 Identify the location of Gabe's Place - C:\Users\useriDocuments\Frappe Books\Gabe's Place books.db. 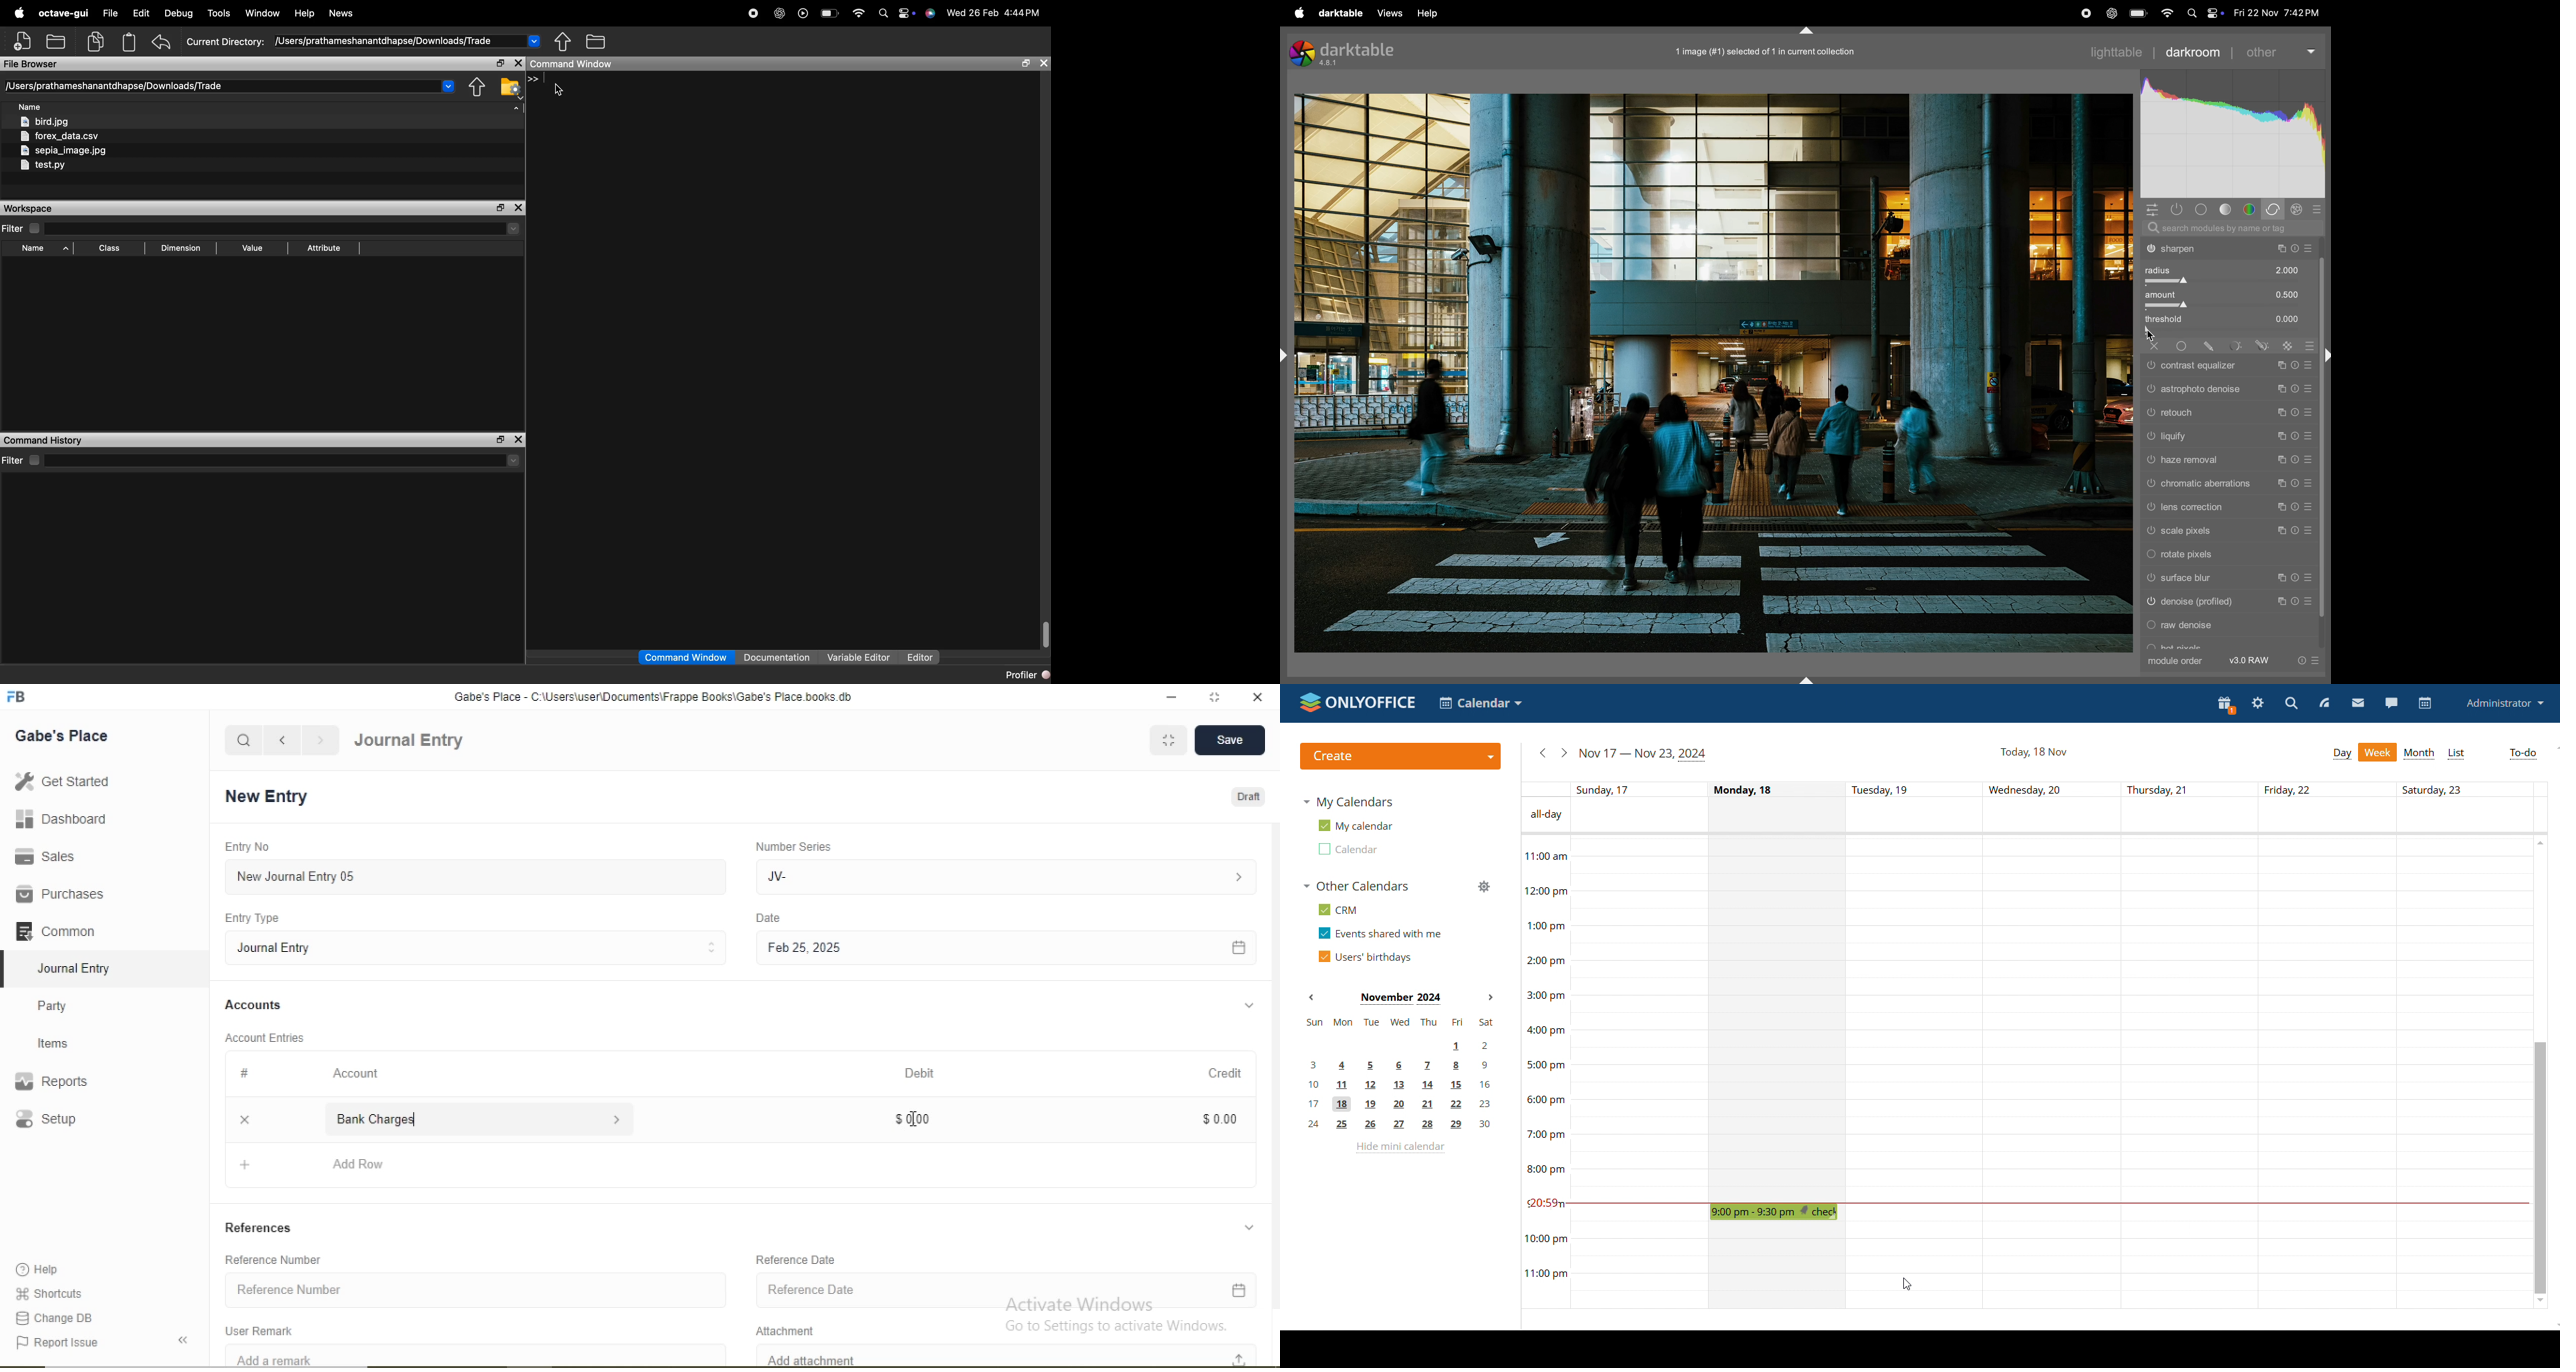
(655, 696).